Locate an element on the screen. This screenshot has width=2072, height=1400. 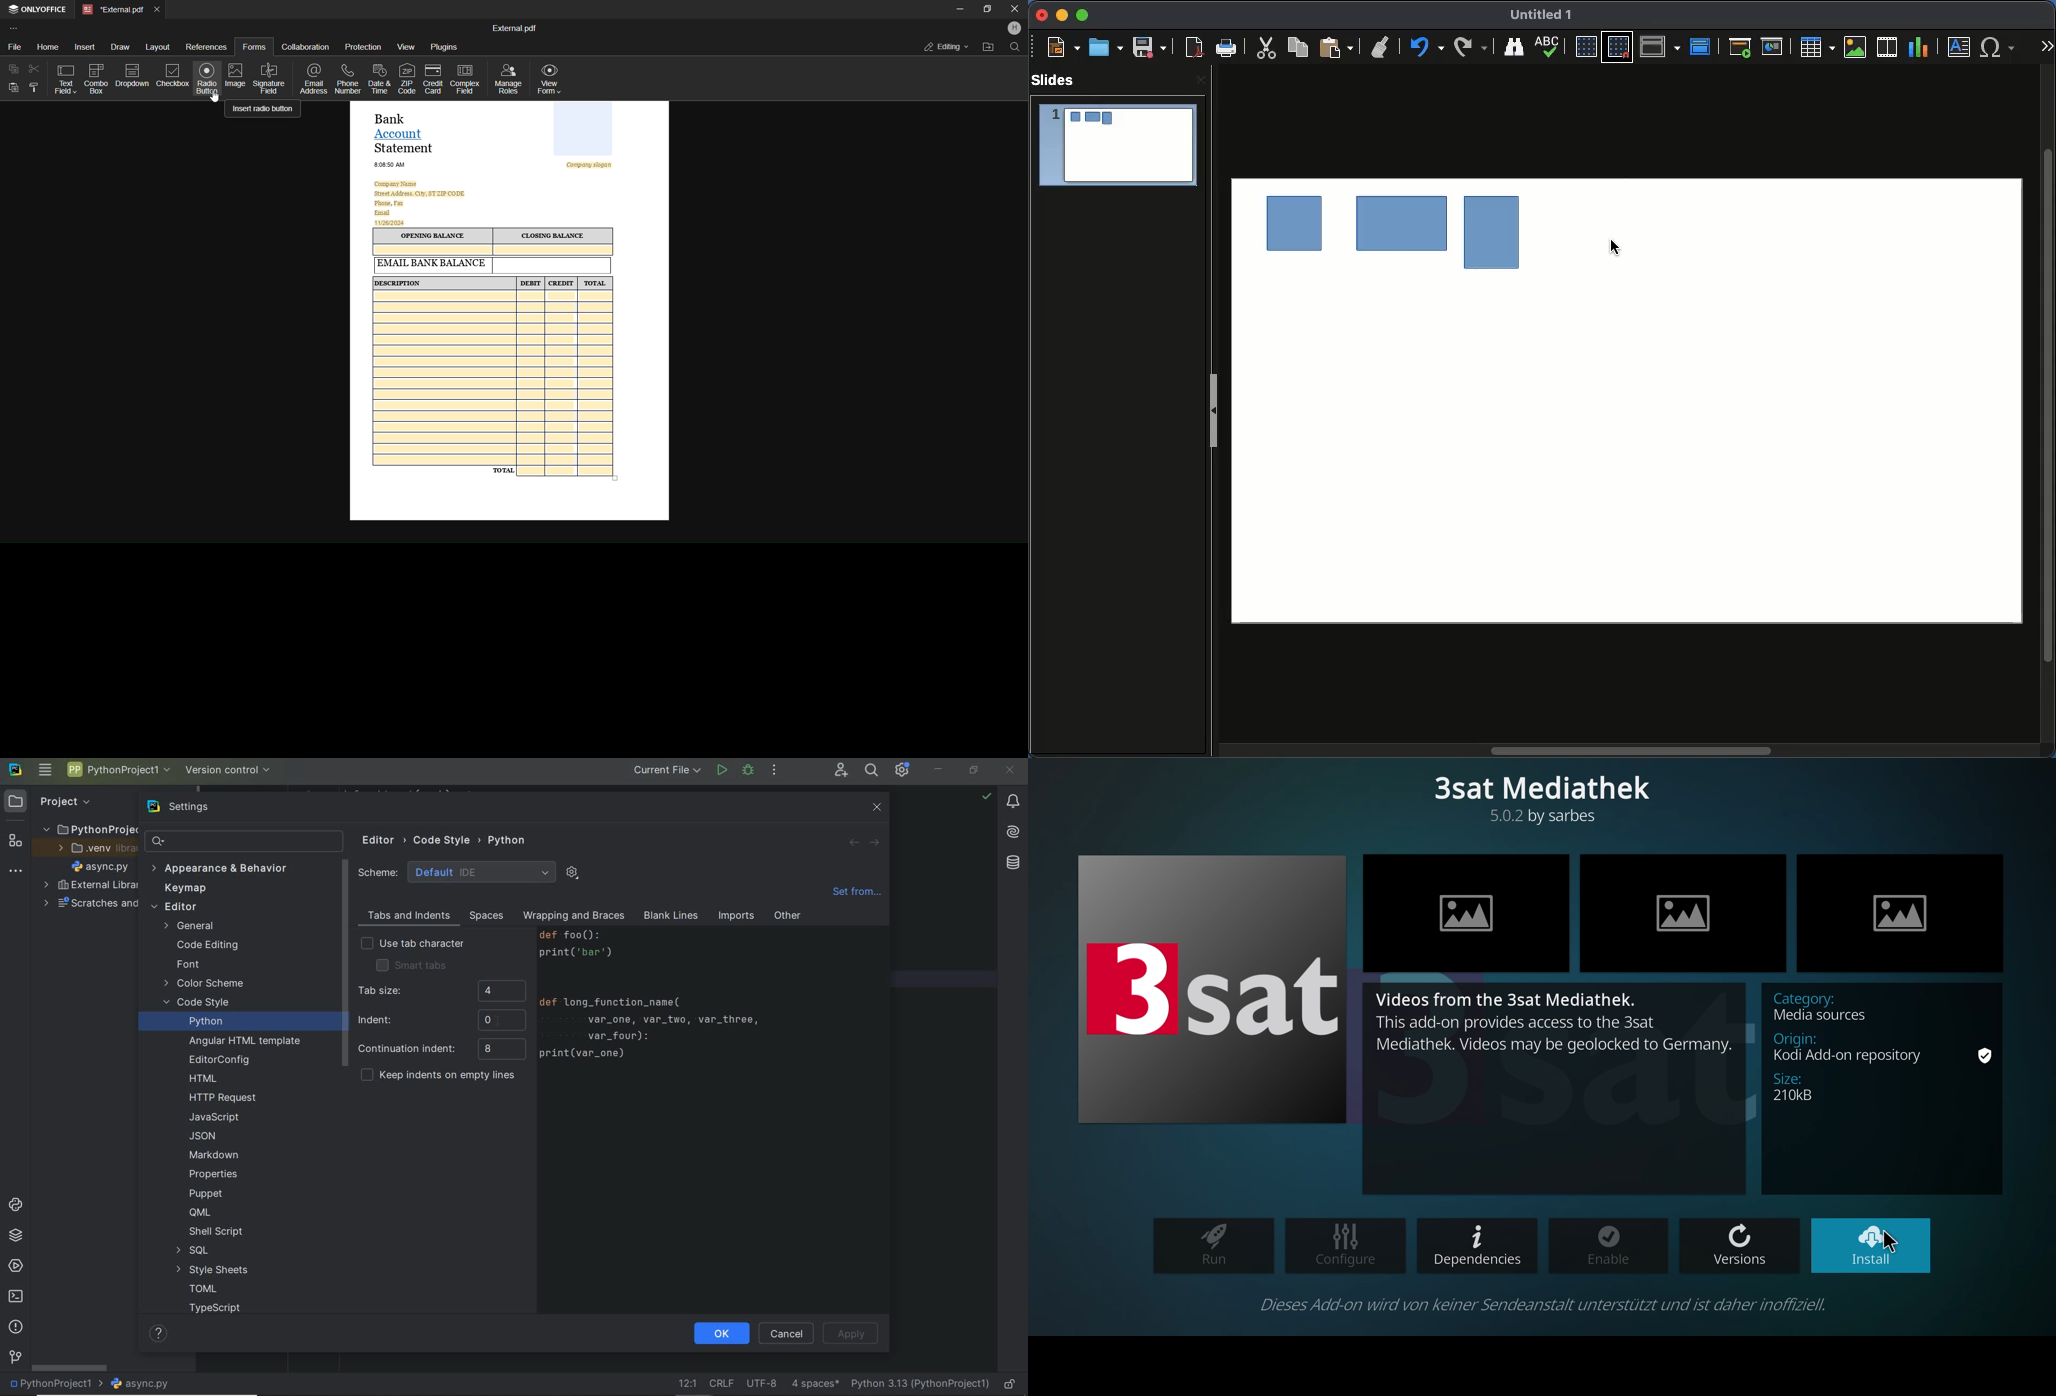
info is located at coordinates (1557, 1031).